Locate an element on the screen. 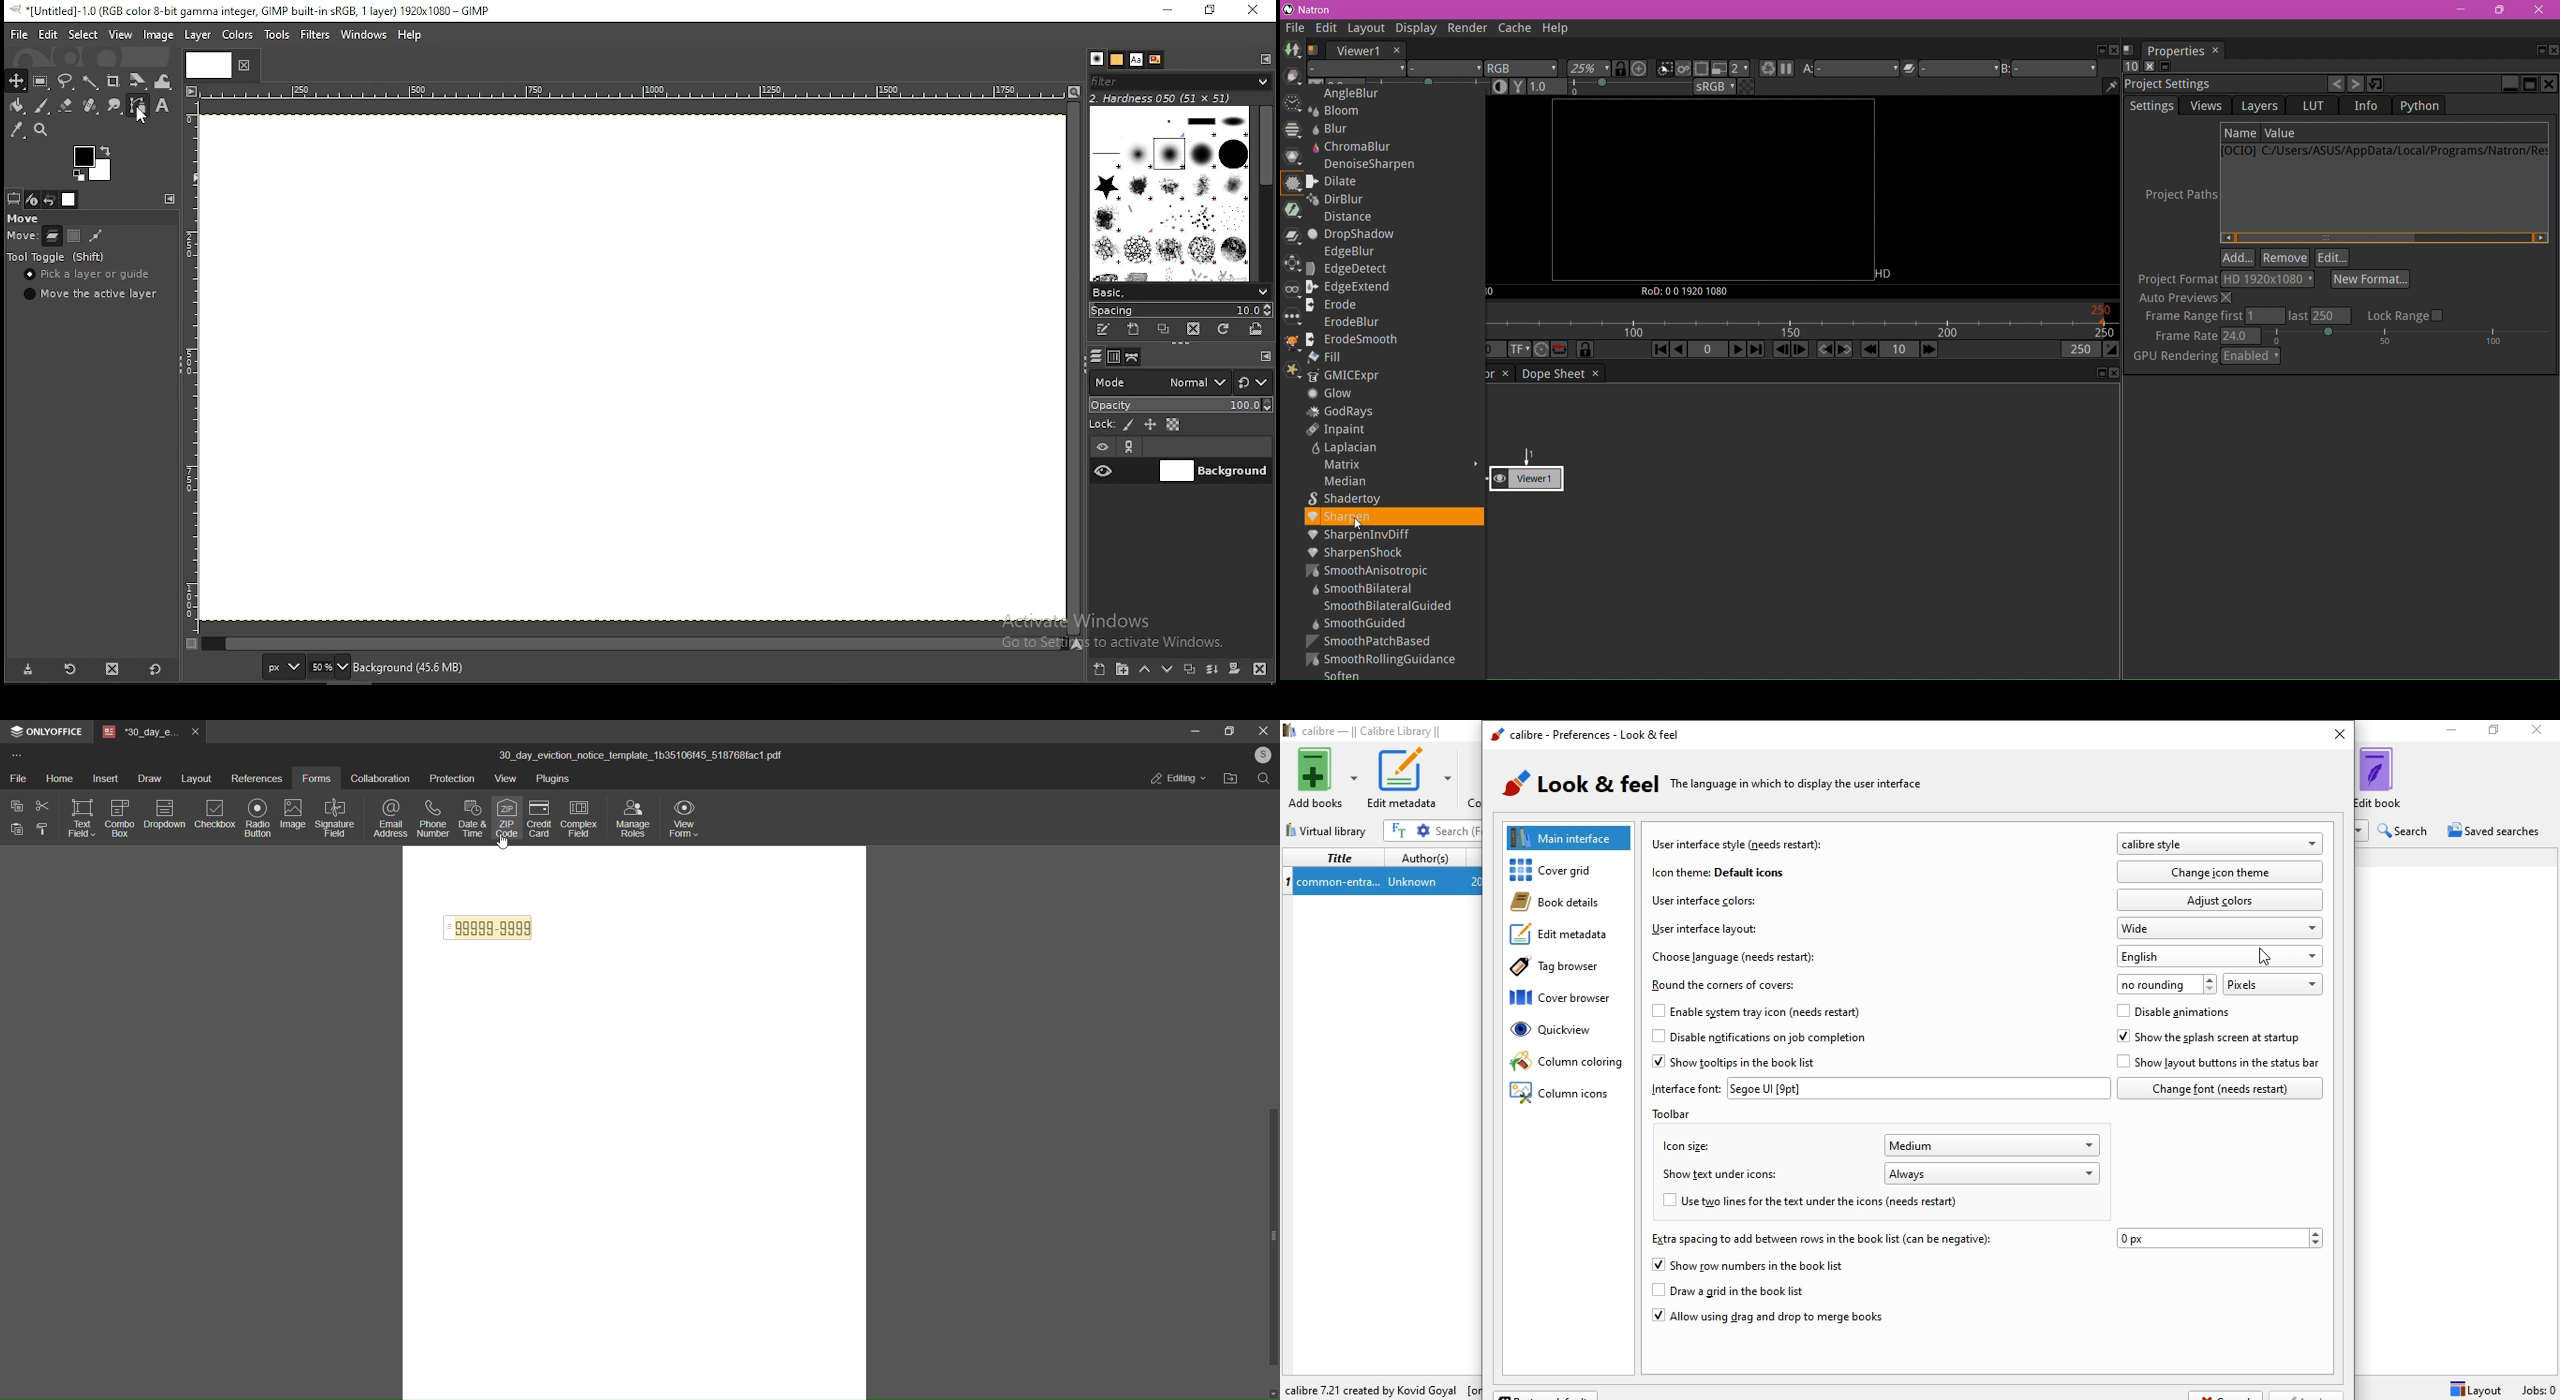 The width and height of the screenshot is (2576, 1400). move the active layer is located at coordinates (88, 296).